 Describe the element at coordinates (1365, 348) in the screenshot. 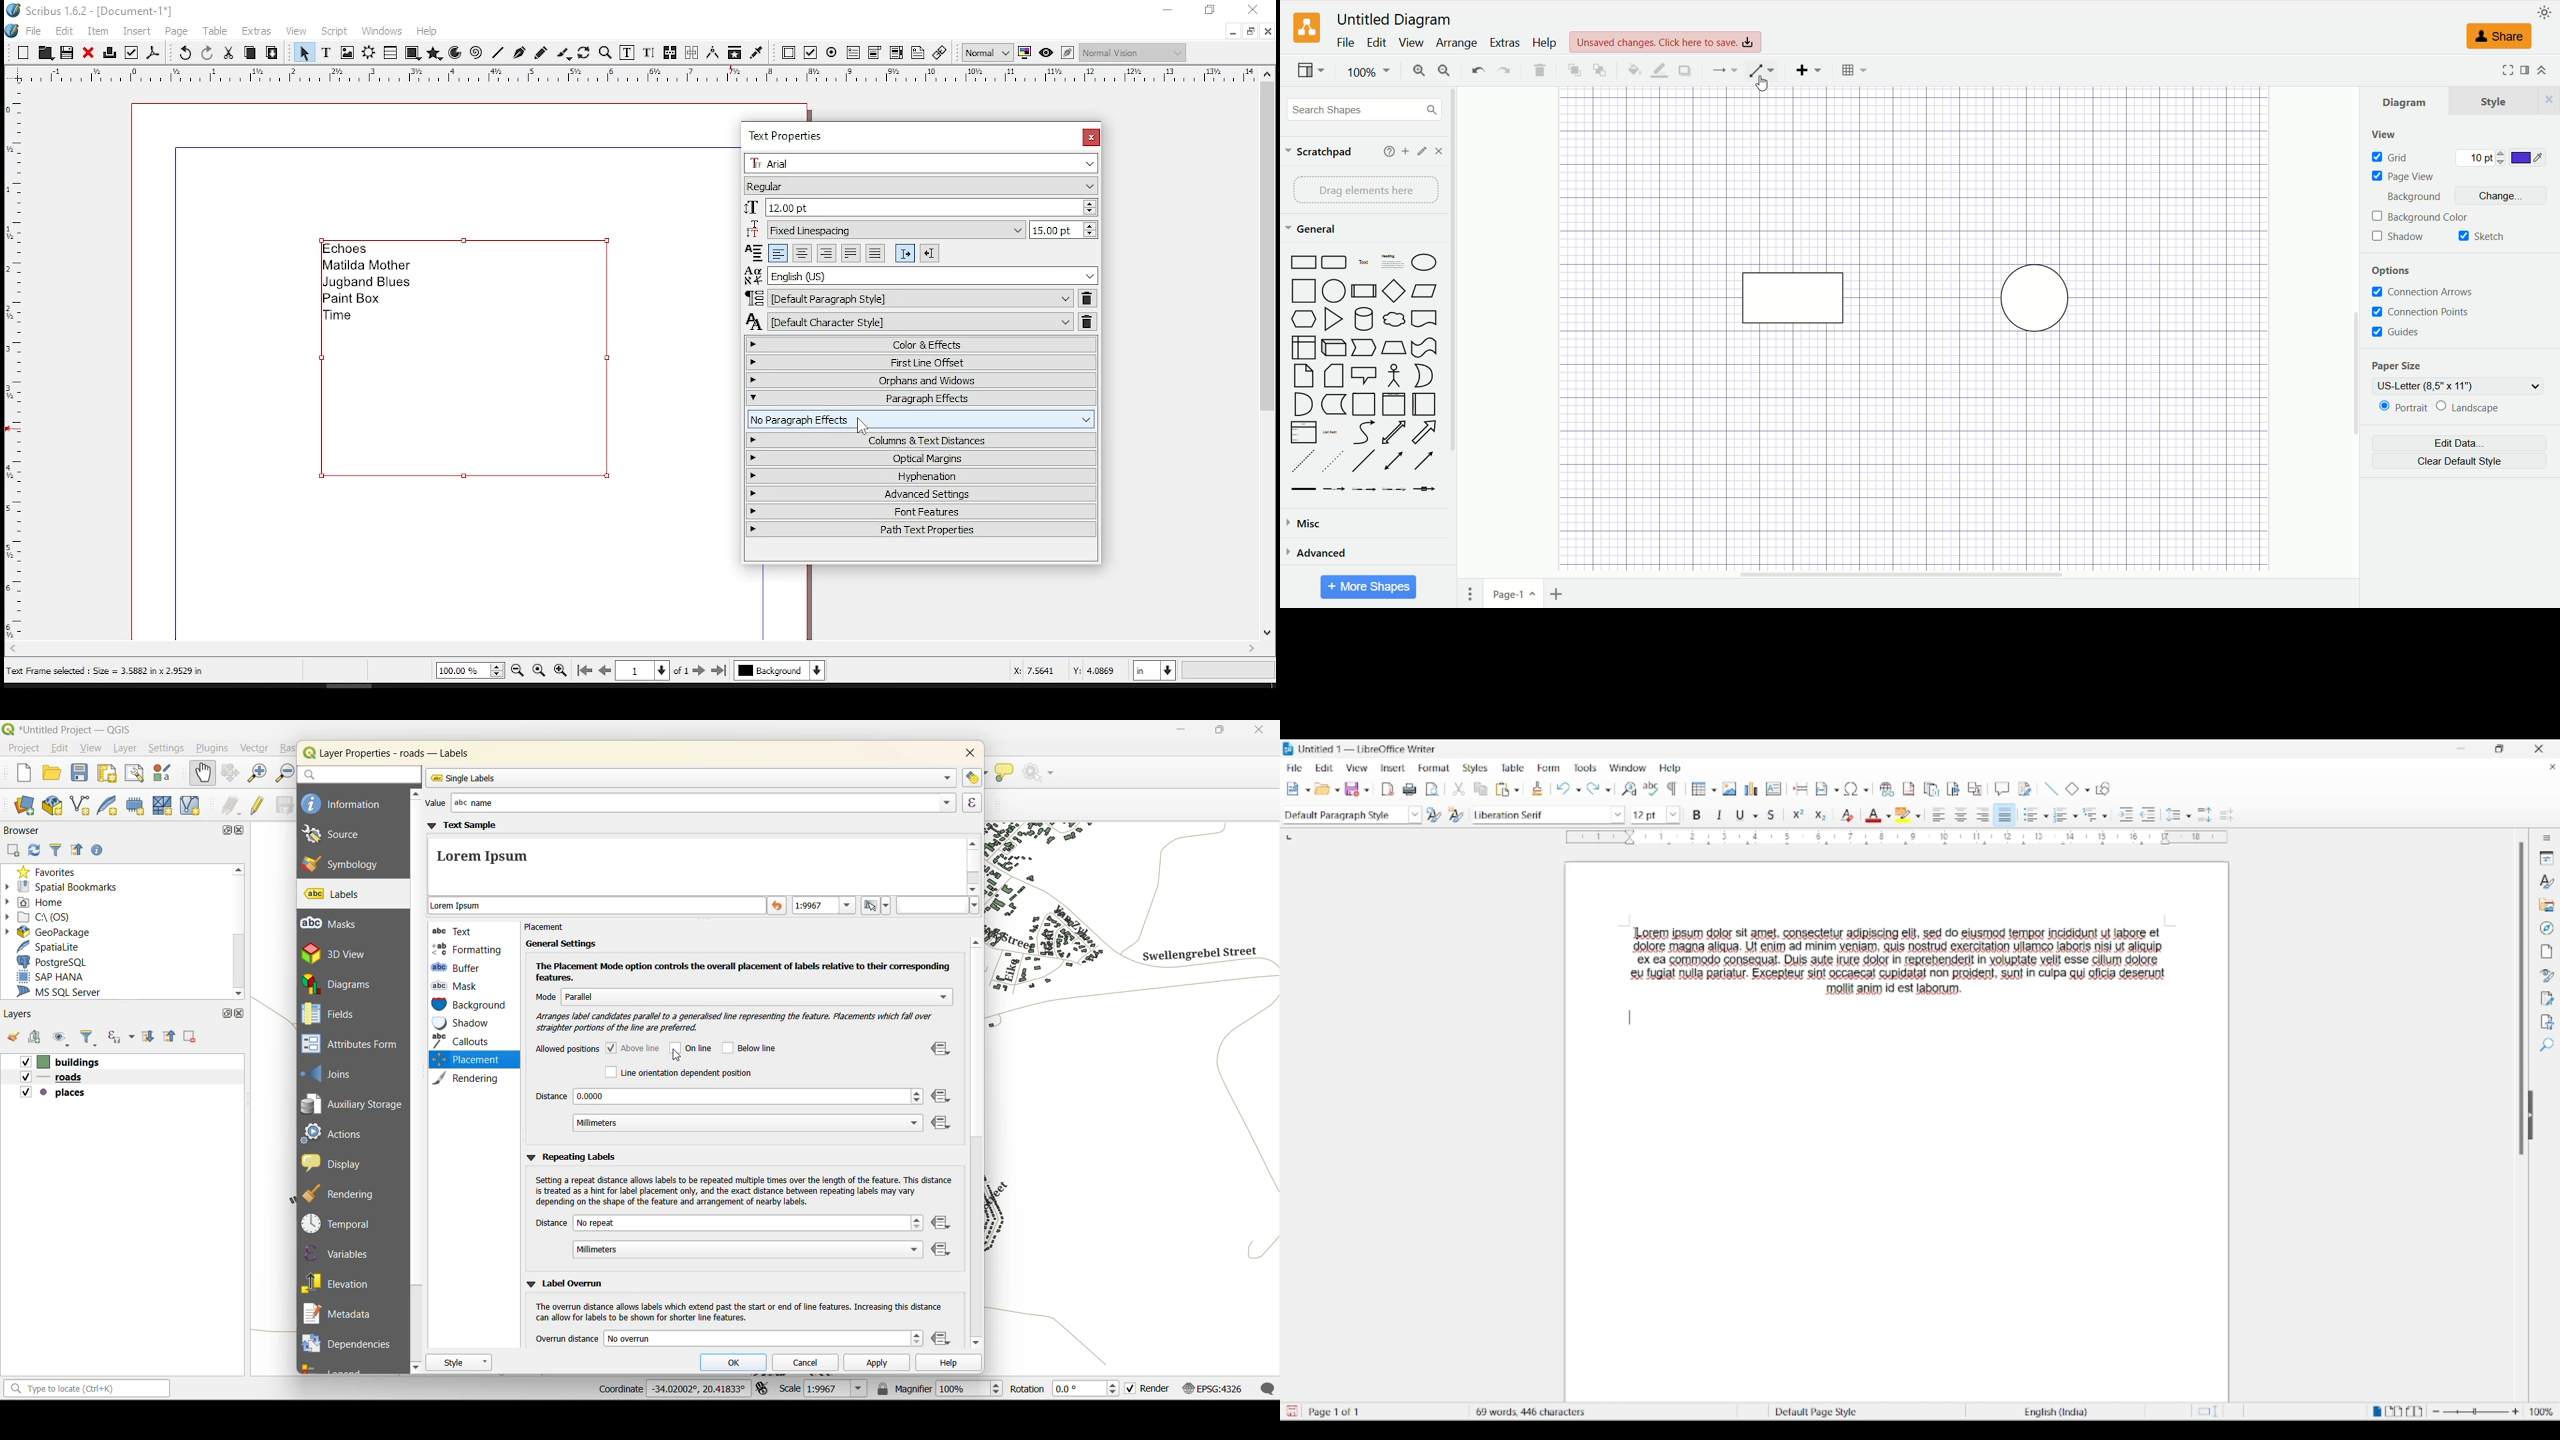

I see `Pointer` at that location.